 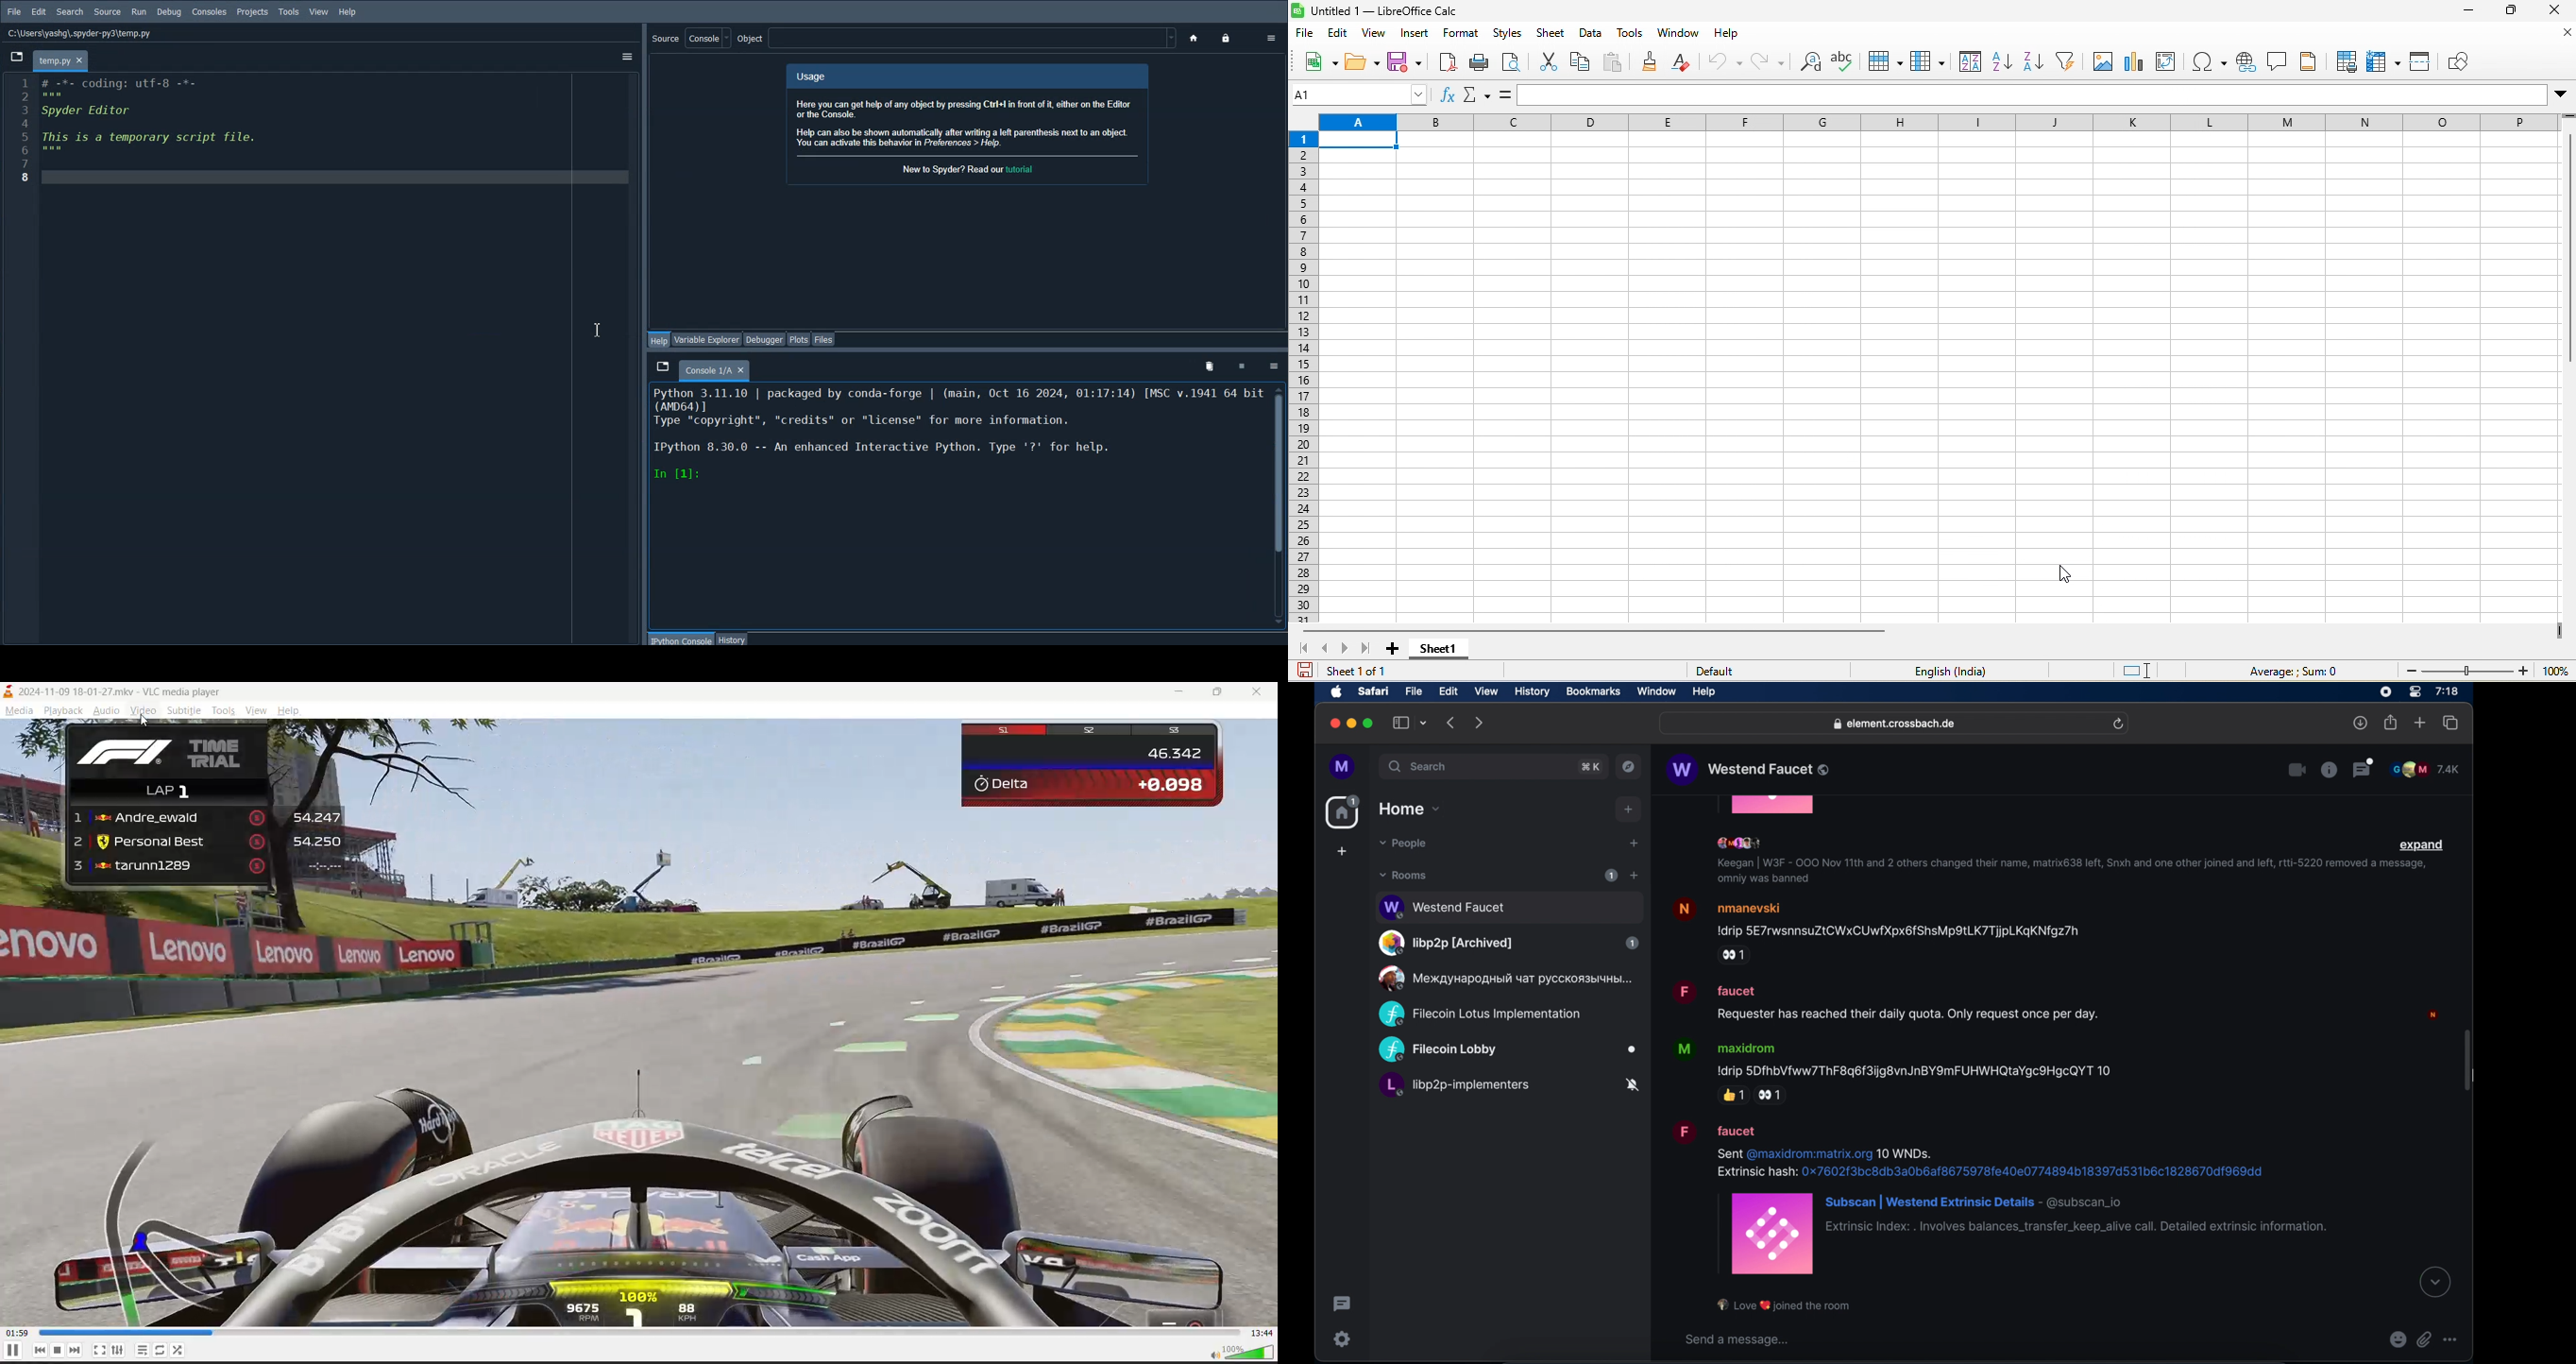 I want to click on Home, so click(x=1195, y=39).